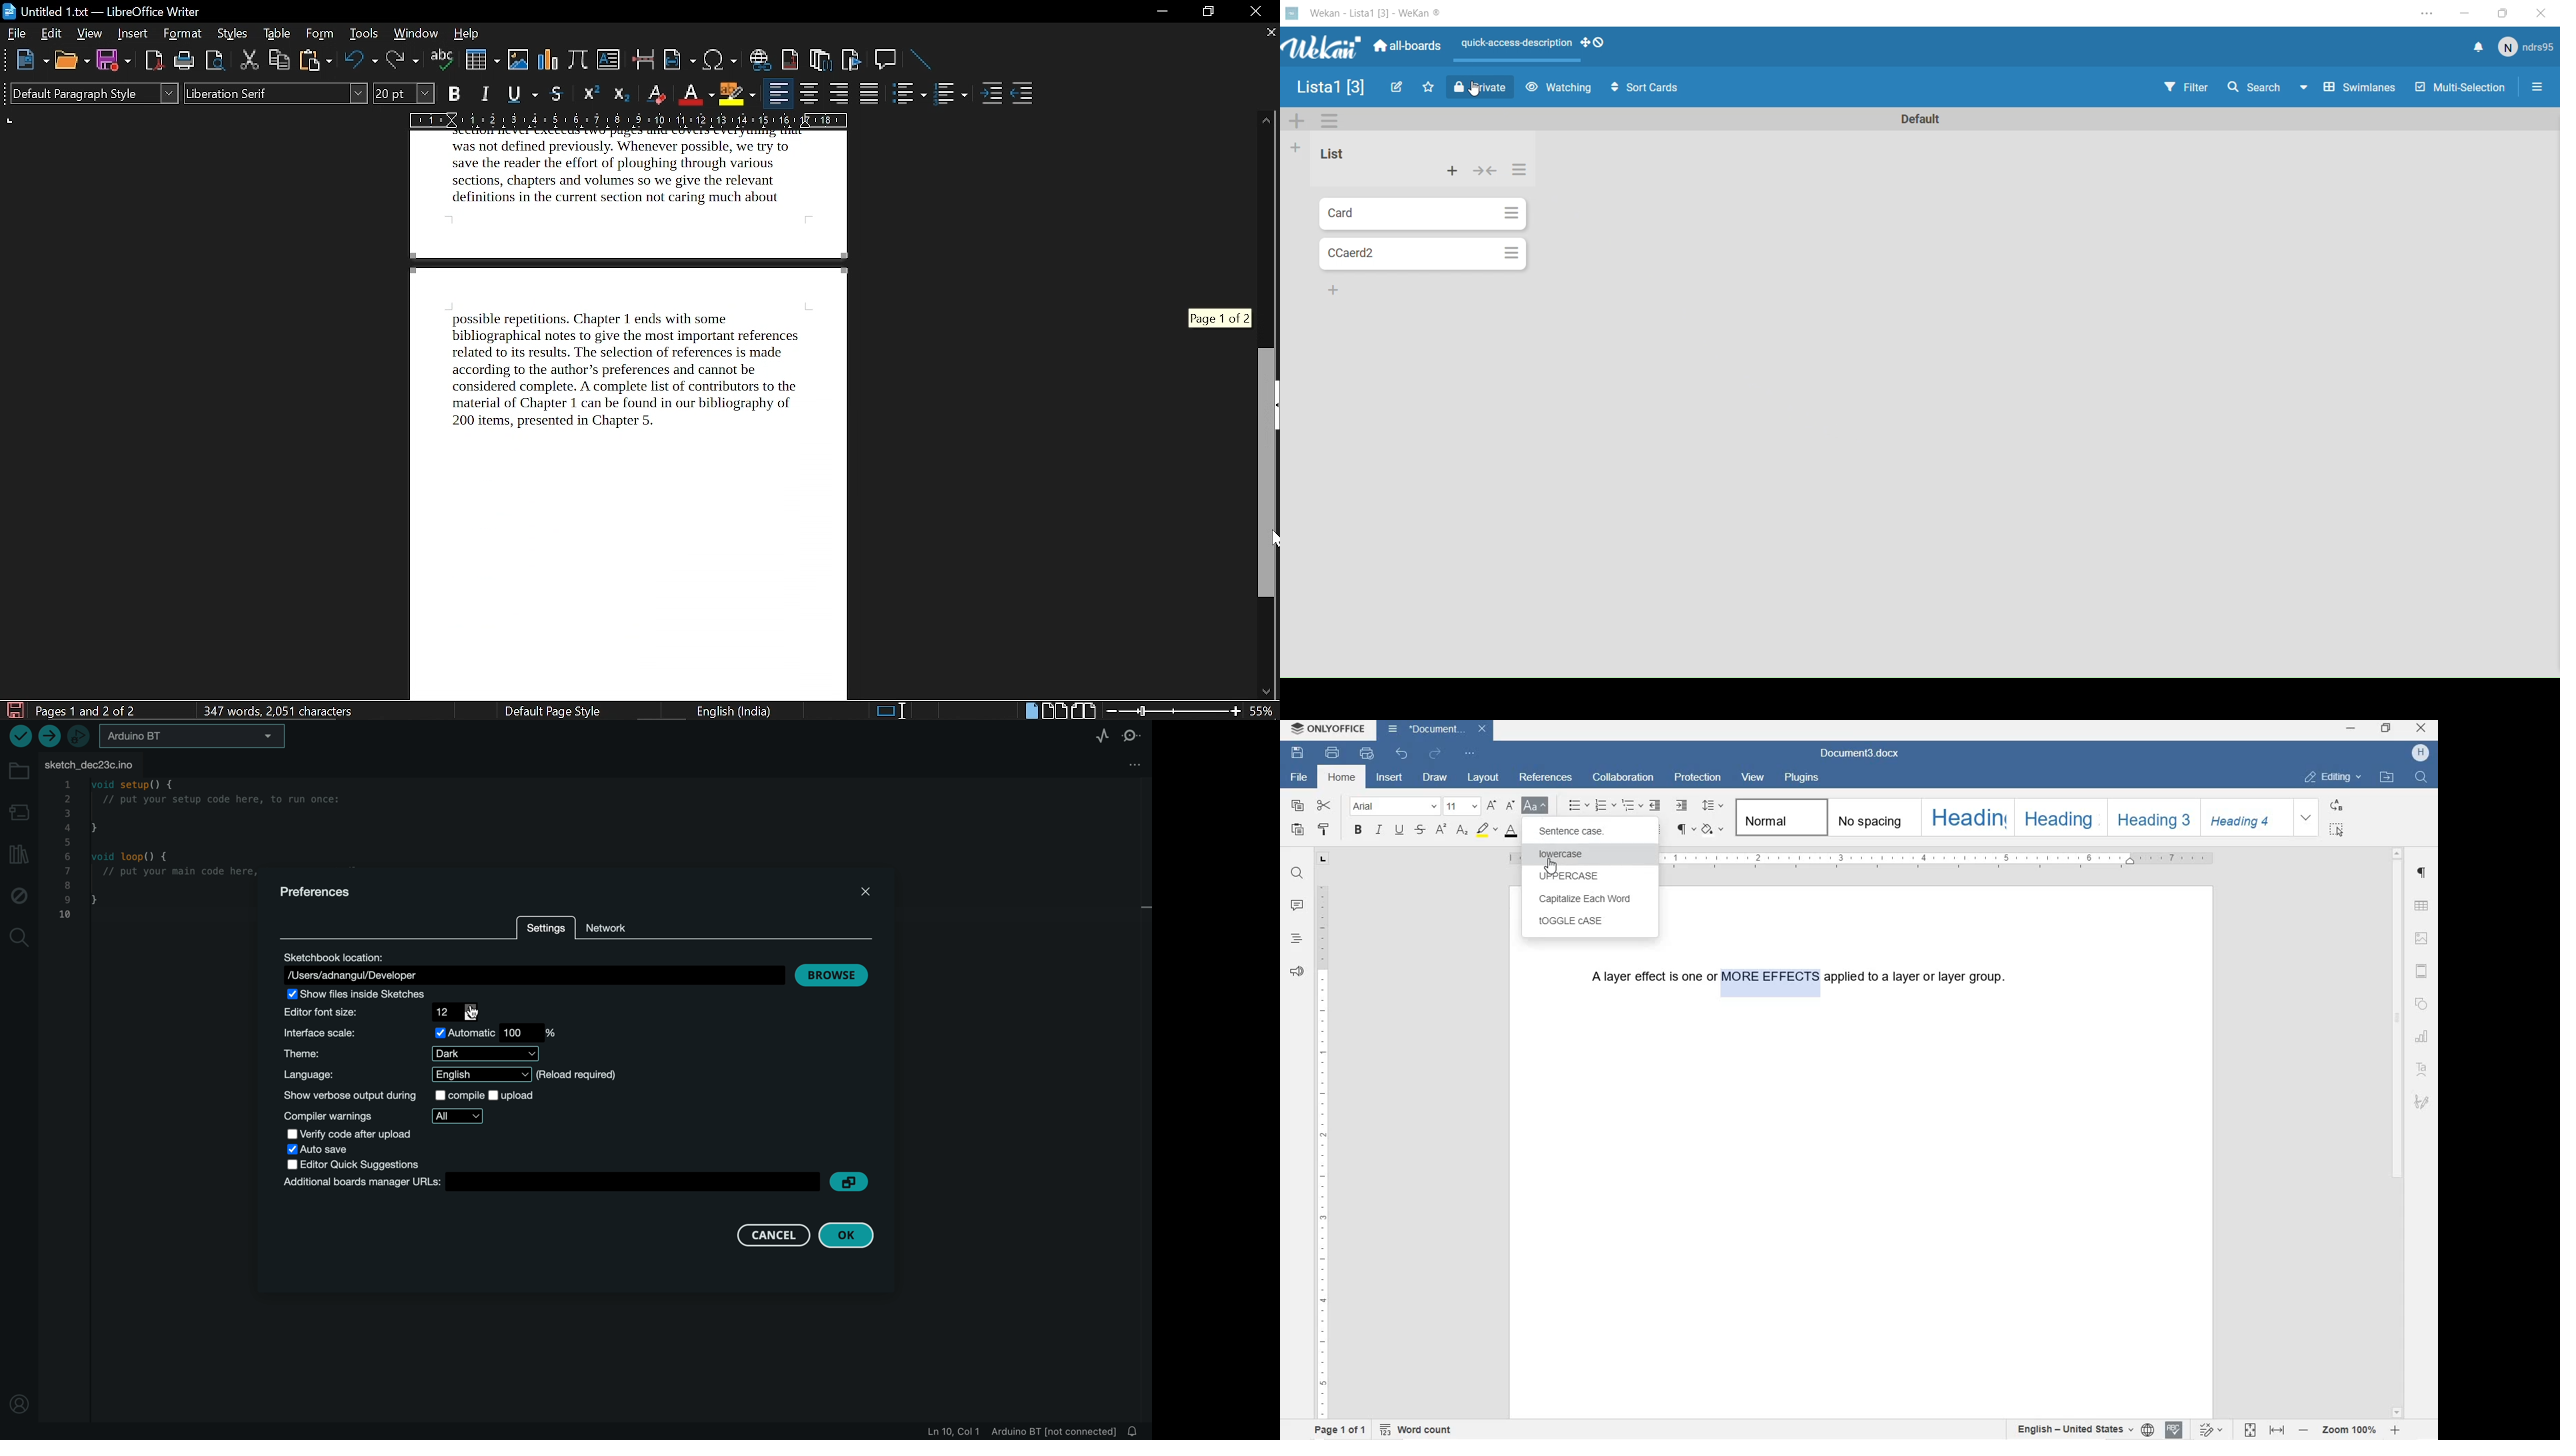 Image resolution: width=2576 pixels, height=1456 pixels. Describe the element at coordinates (991, 95) in the screenshot. I see `increase indent` at that location.